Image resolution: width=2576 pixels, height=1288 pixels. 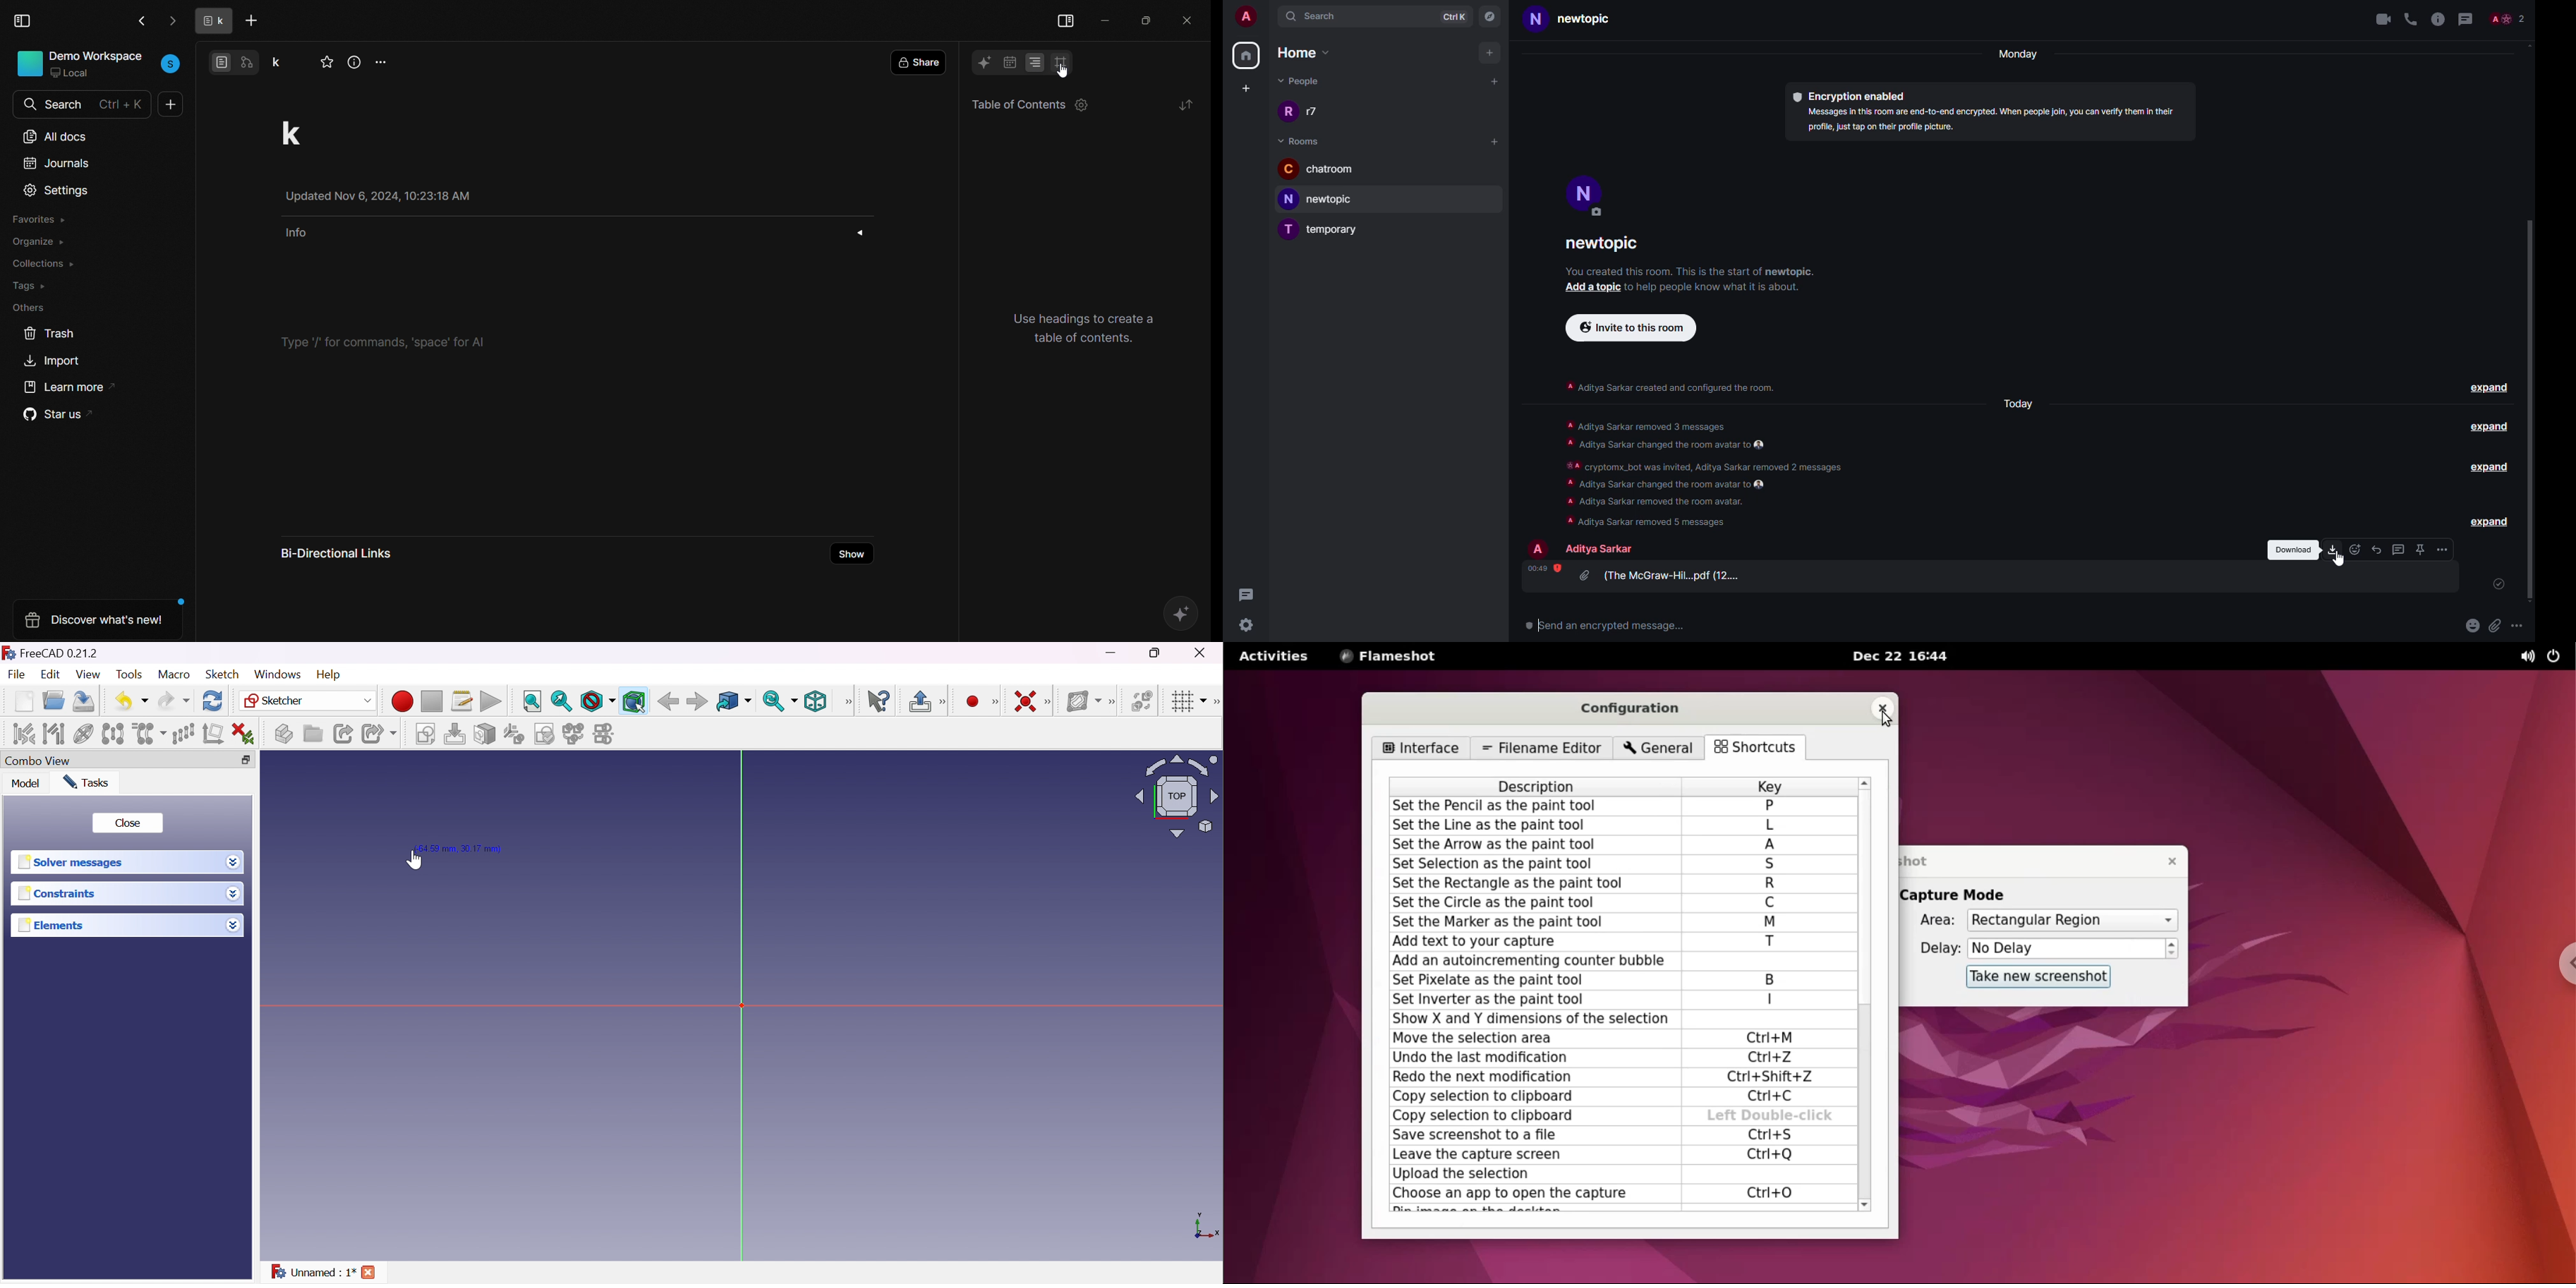 I want to click on Select associated geometry, so click(x=53, y=734).